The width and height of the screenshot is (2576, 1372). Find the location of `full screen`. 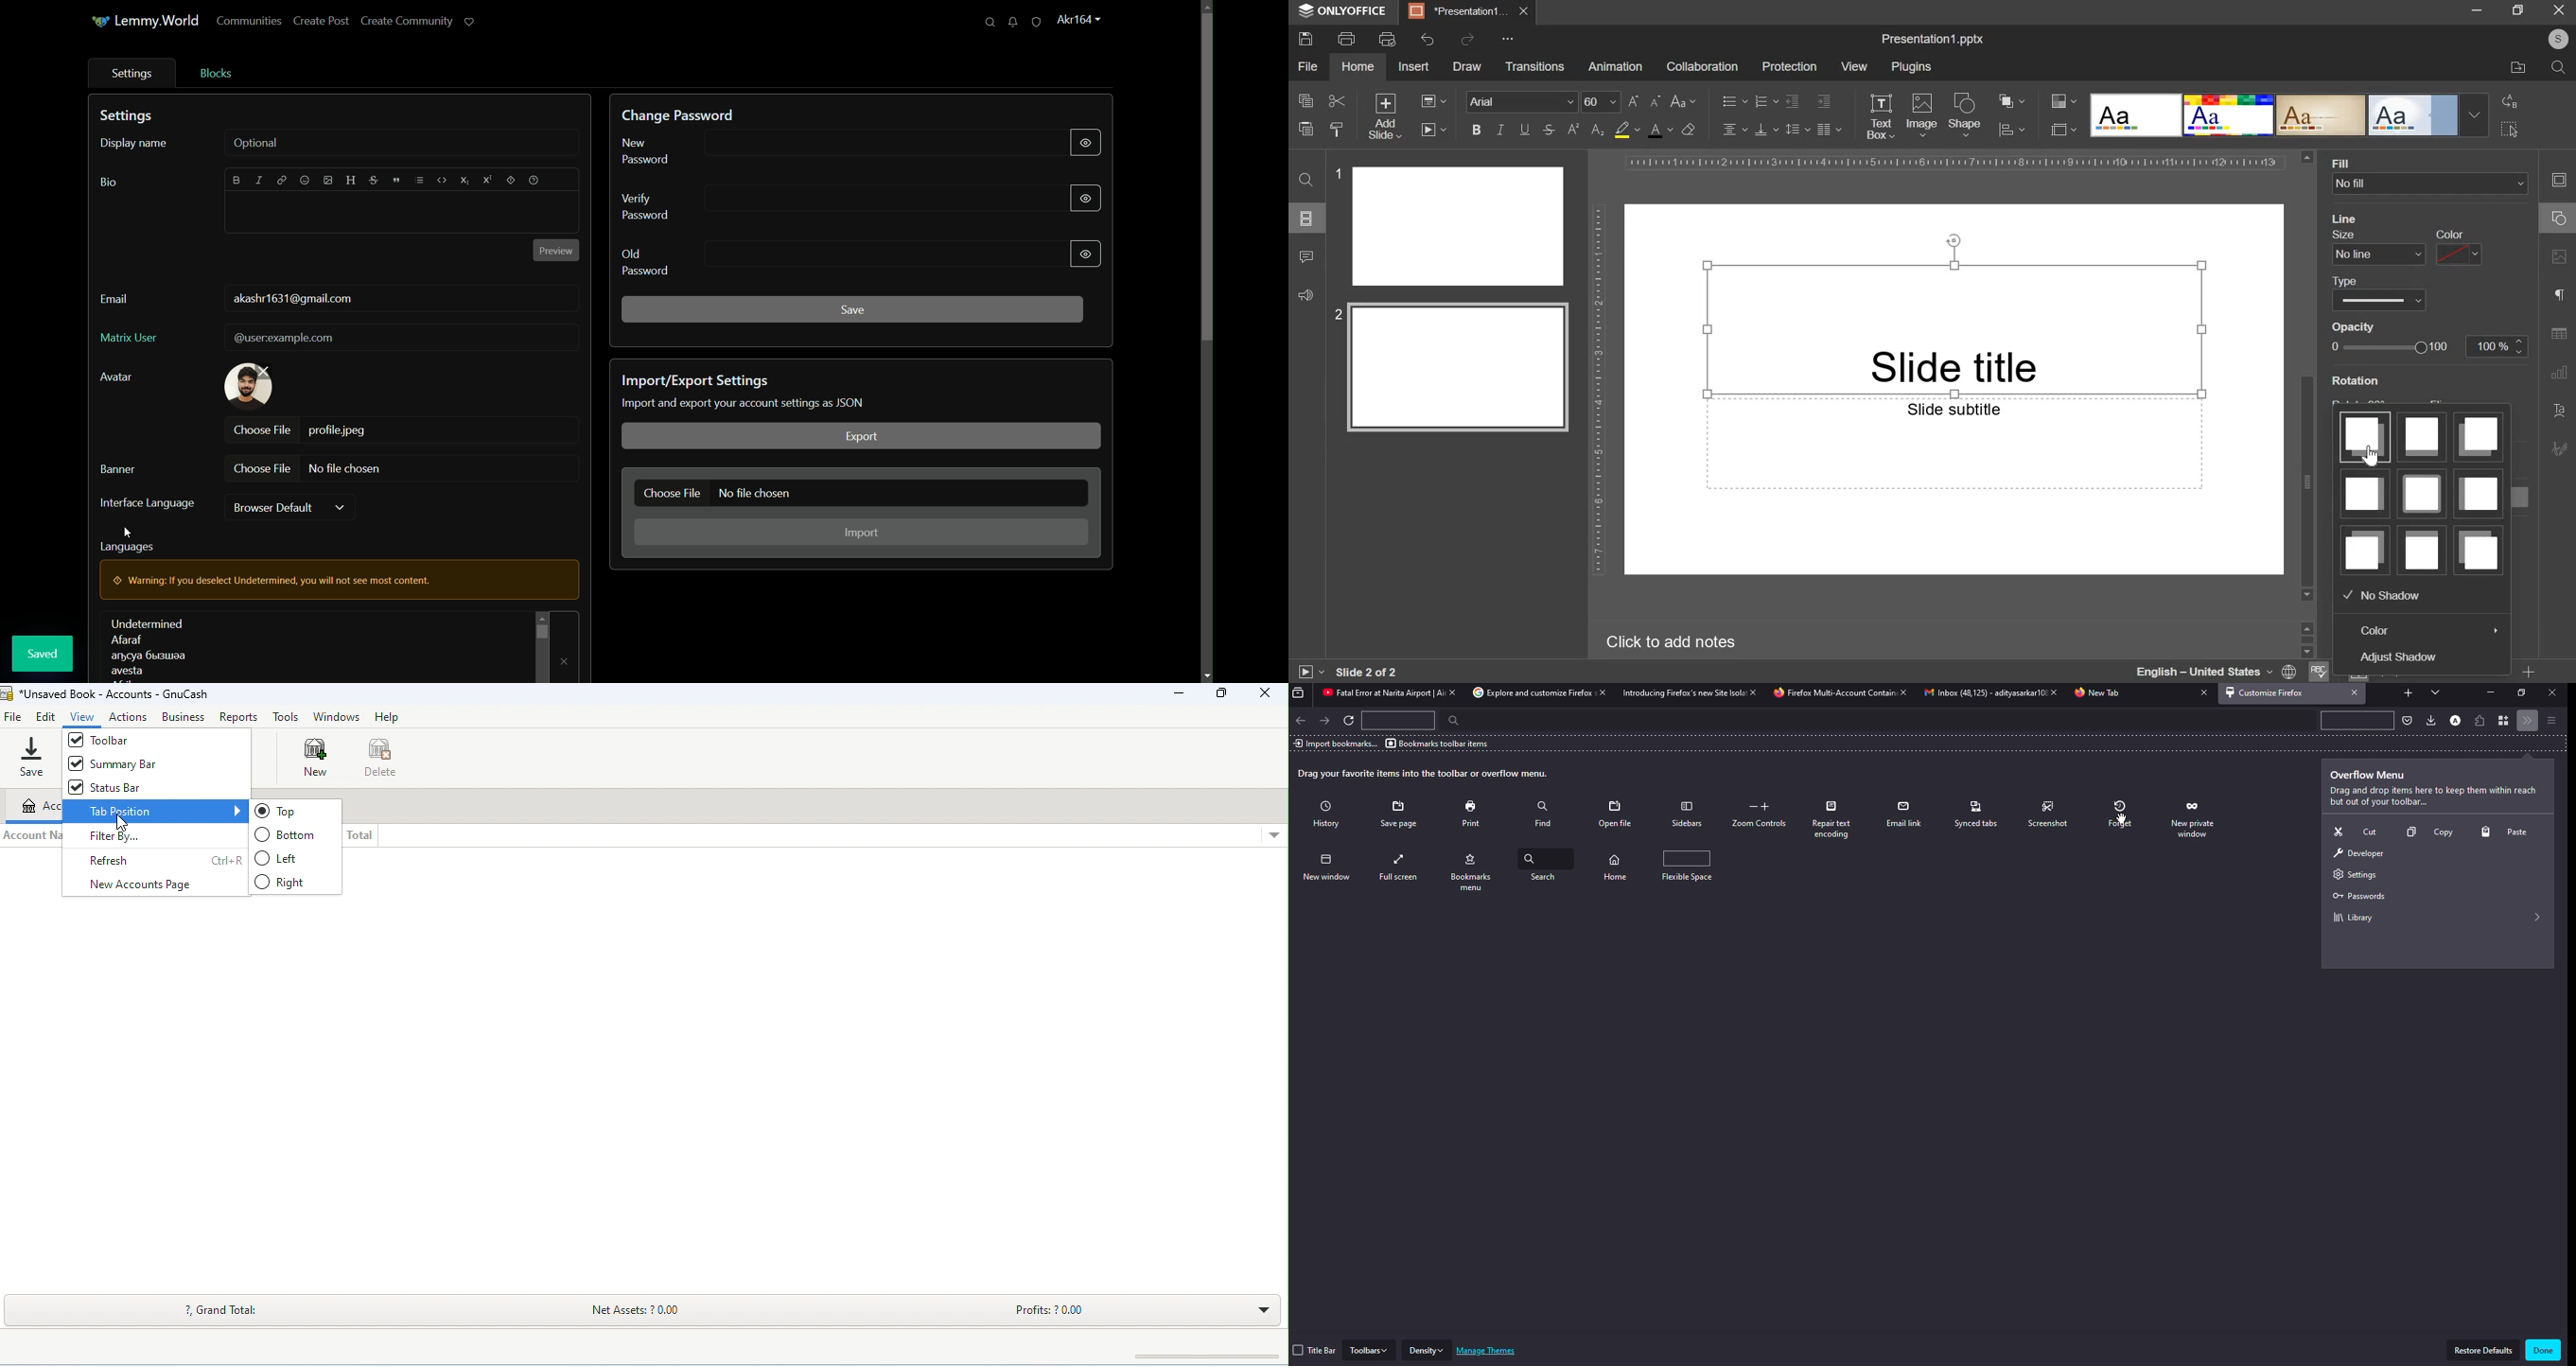

full screen is located at coordinates (1403, 867).